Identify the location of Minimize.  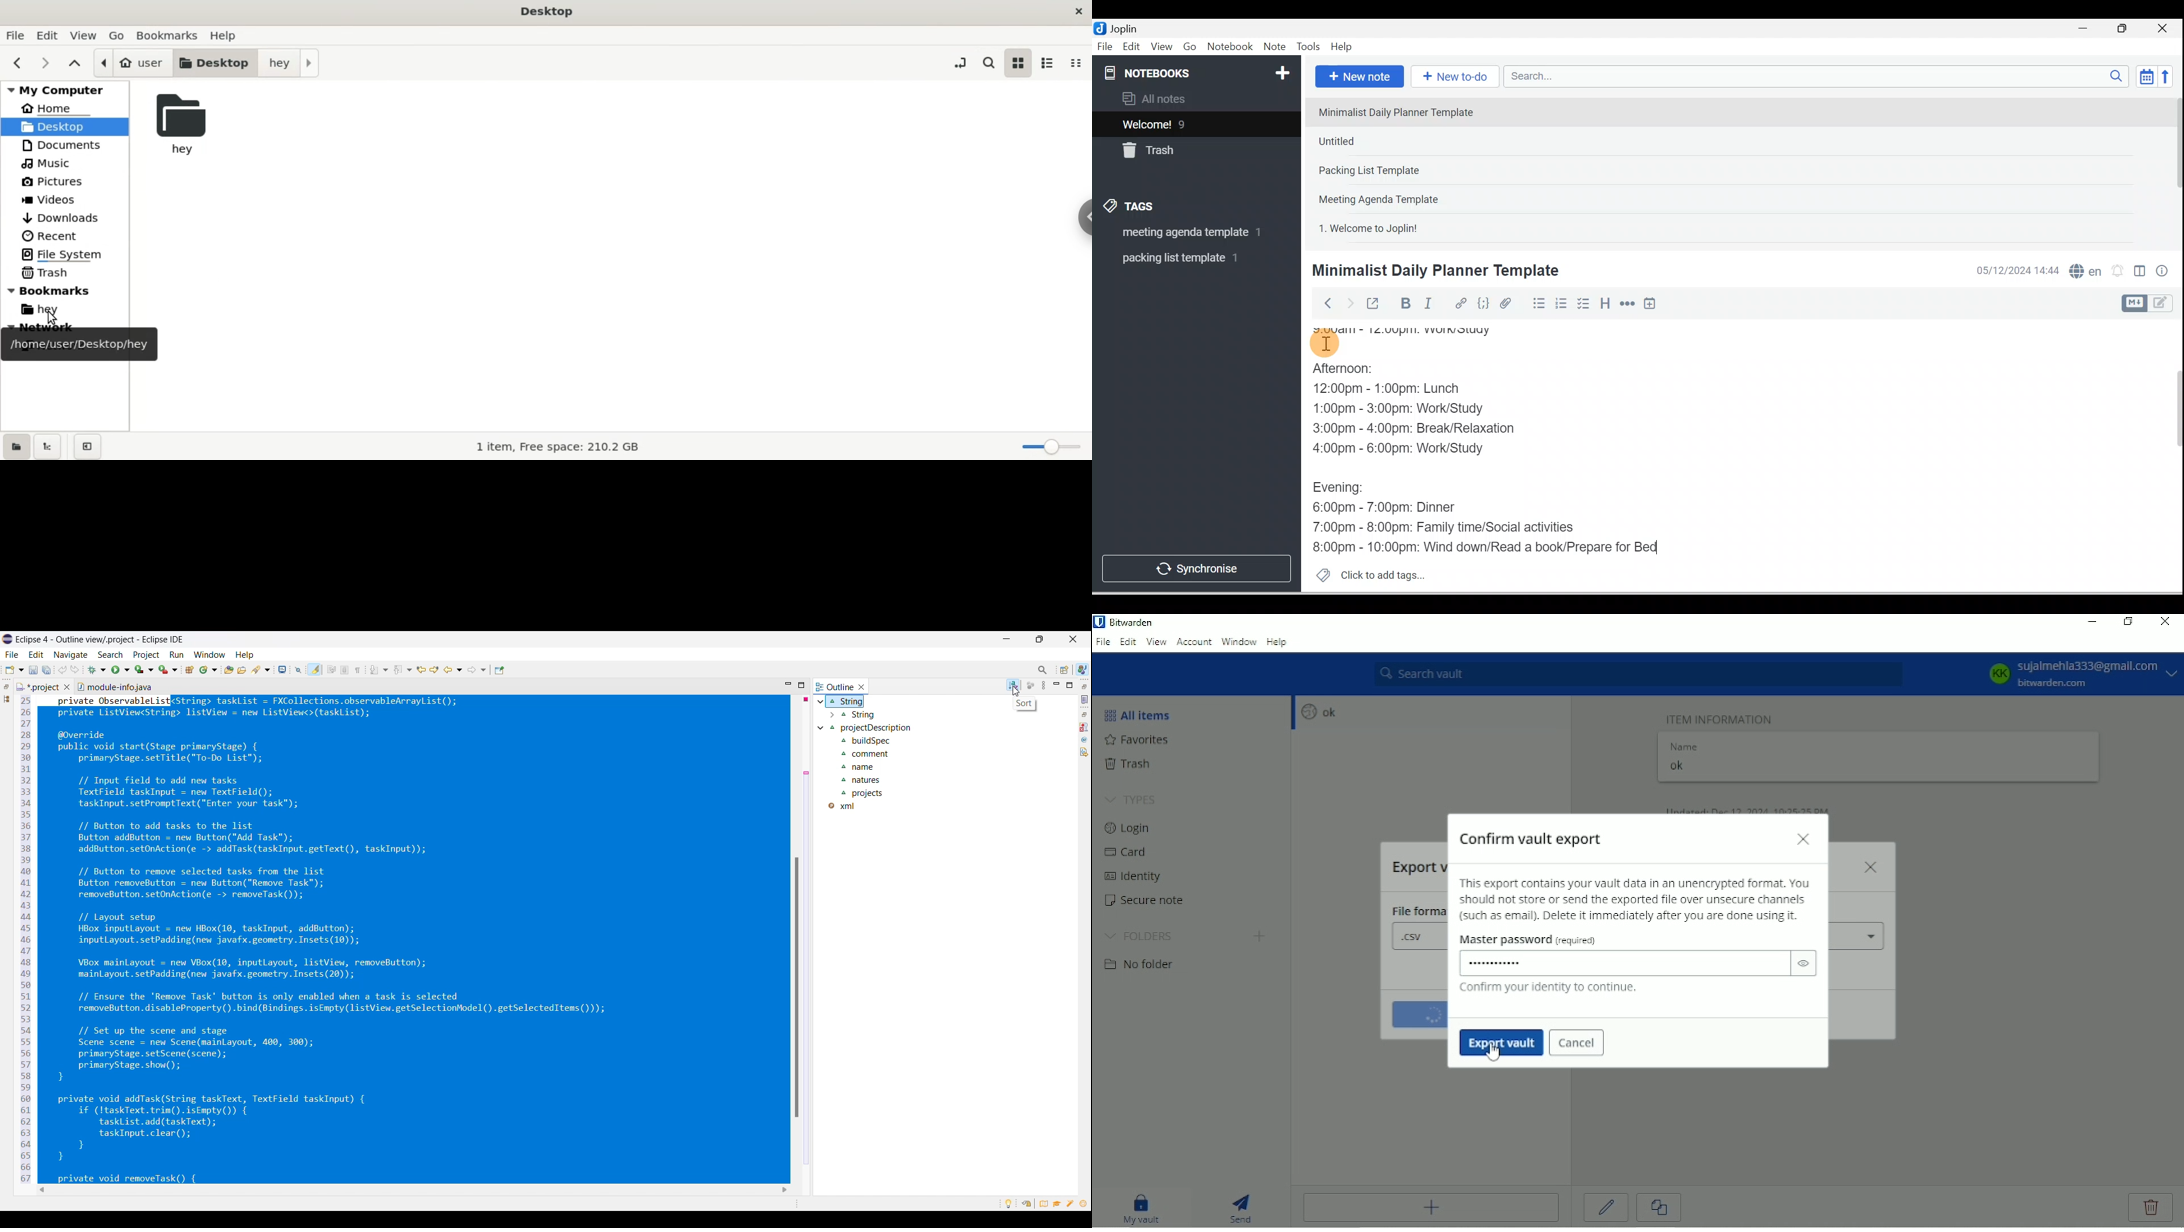
(1007, 639).